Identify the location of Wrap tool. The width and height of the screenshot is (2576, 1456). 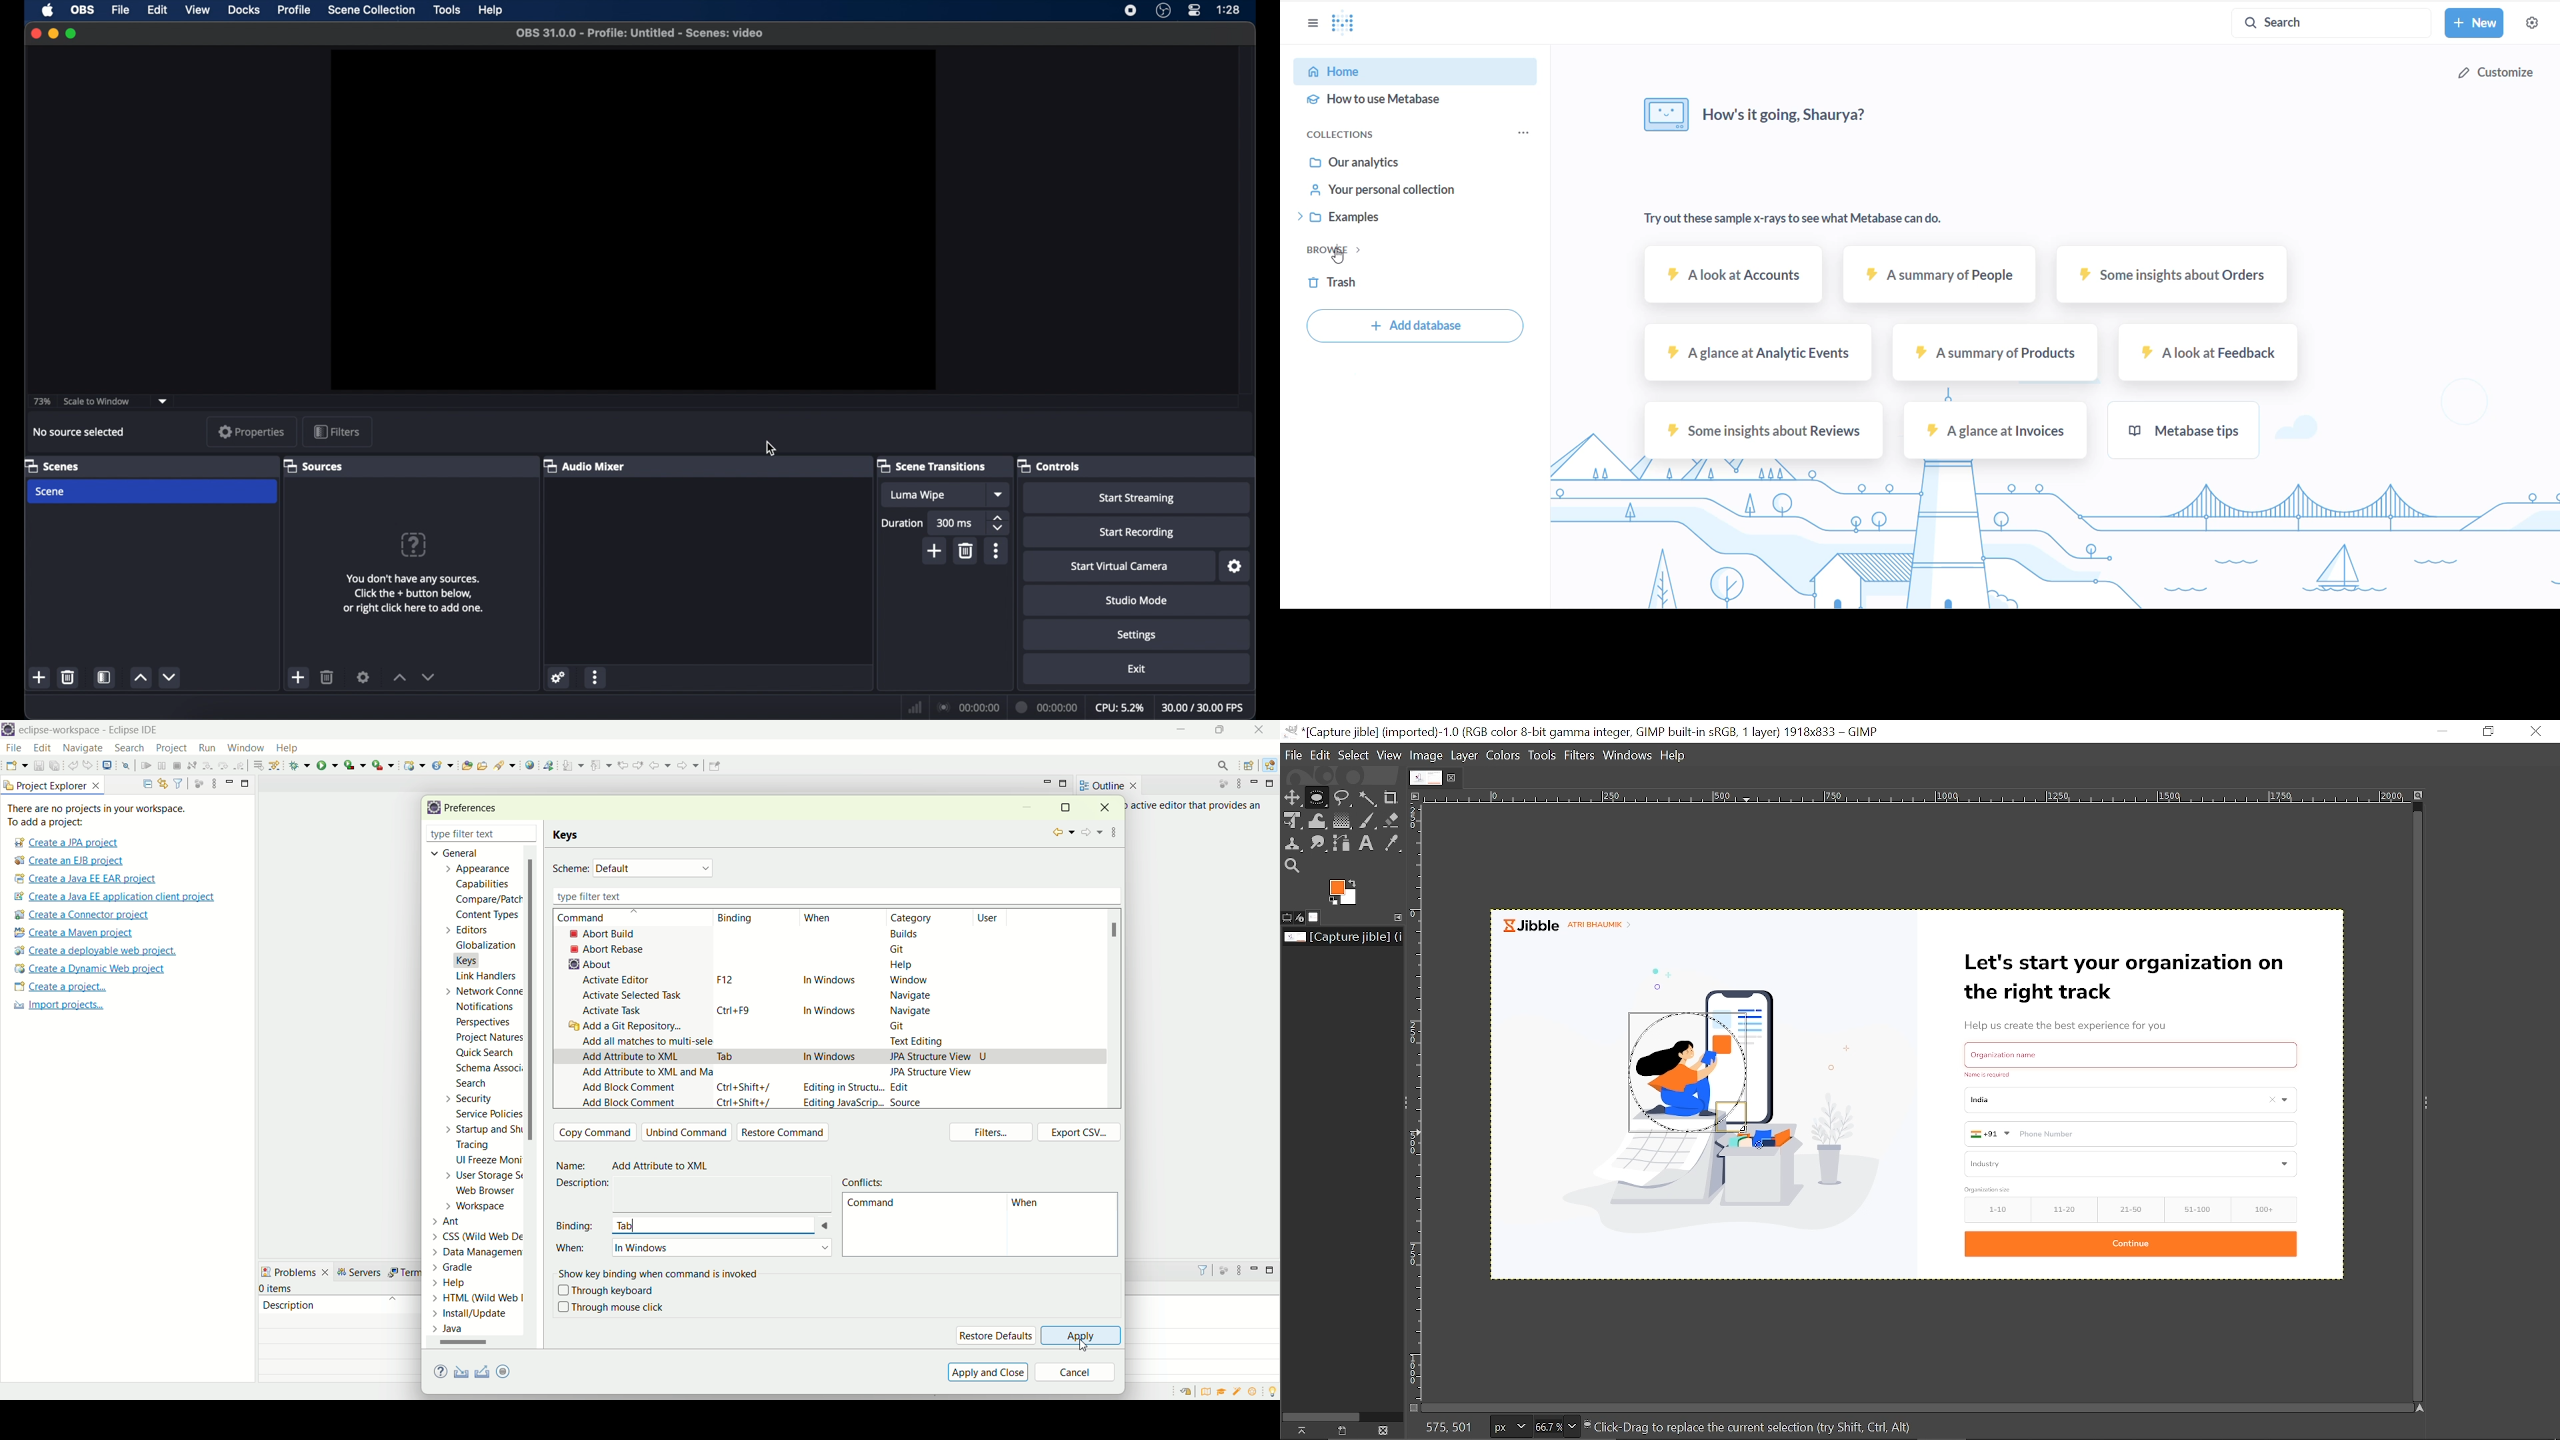
(1318, 820).